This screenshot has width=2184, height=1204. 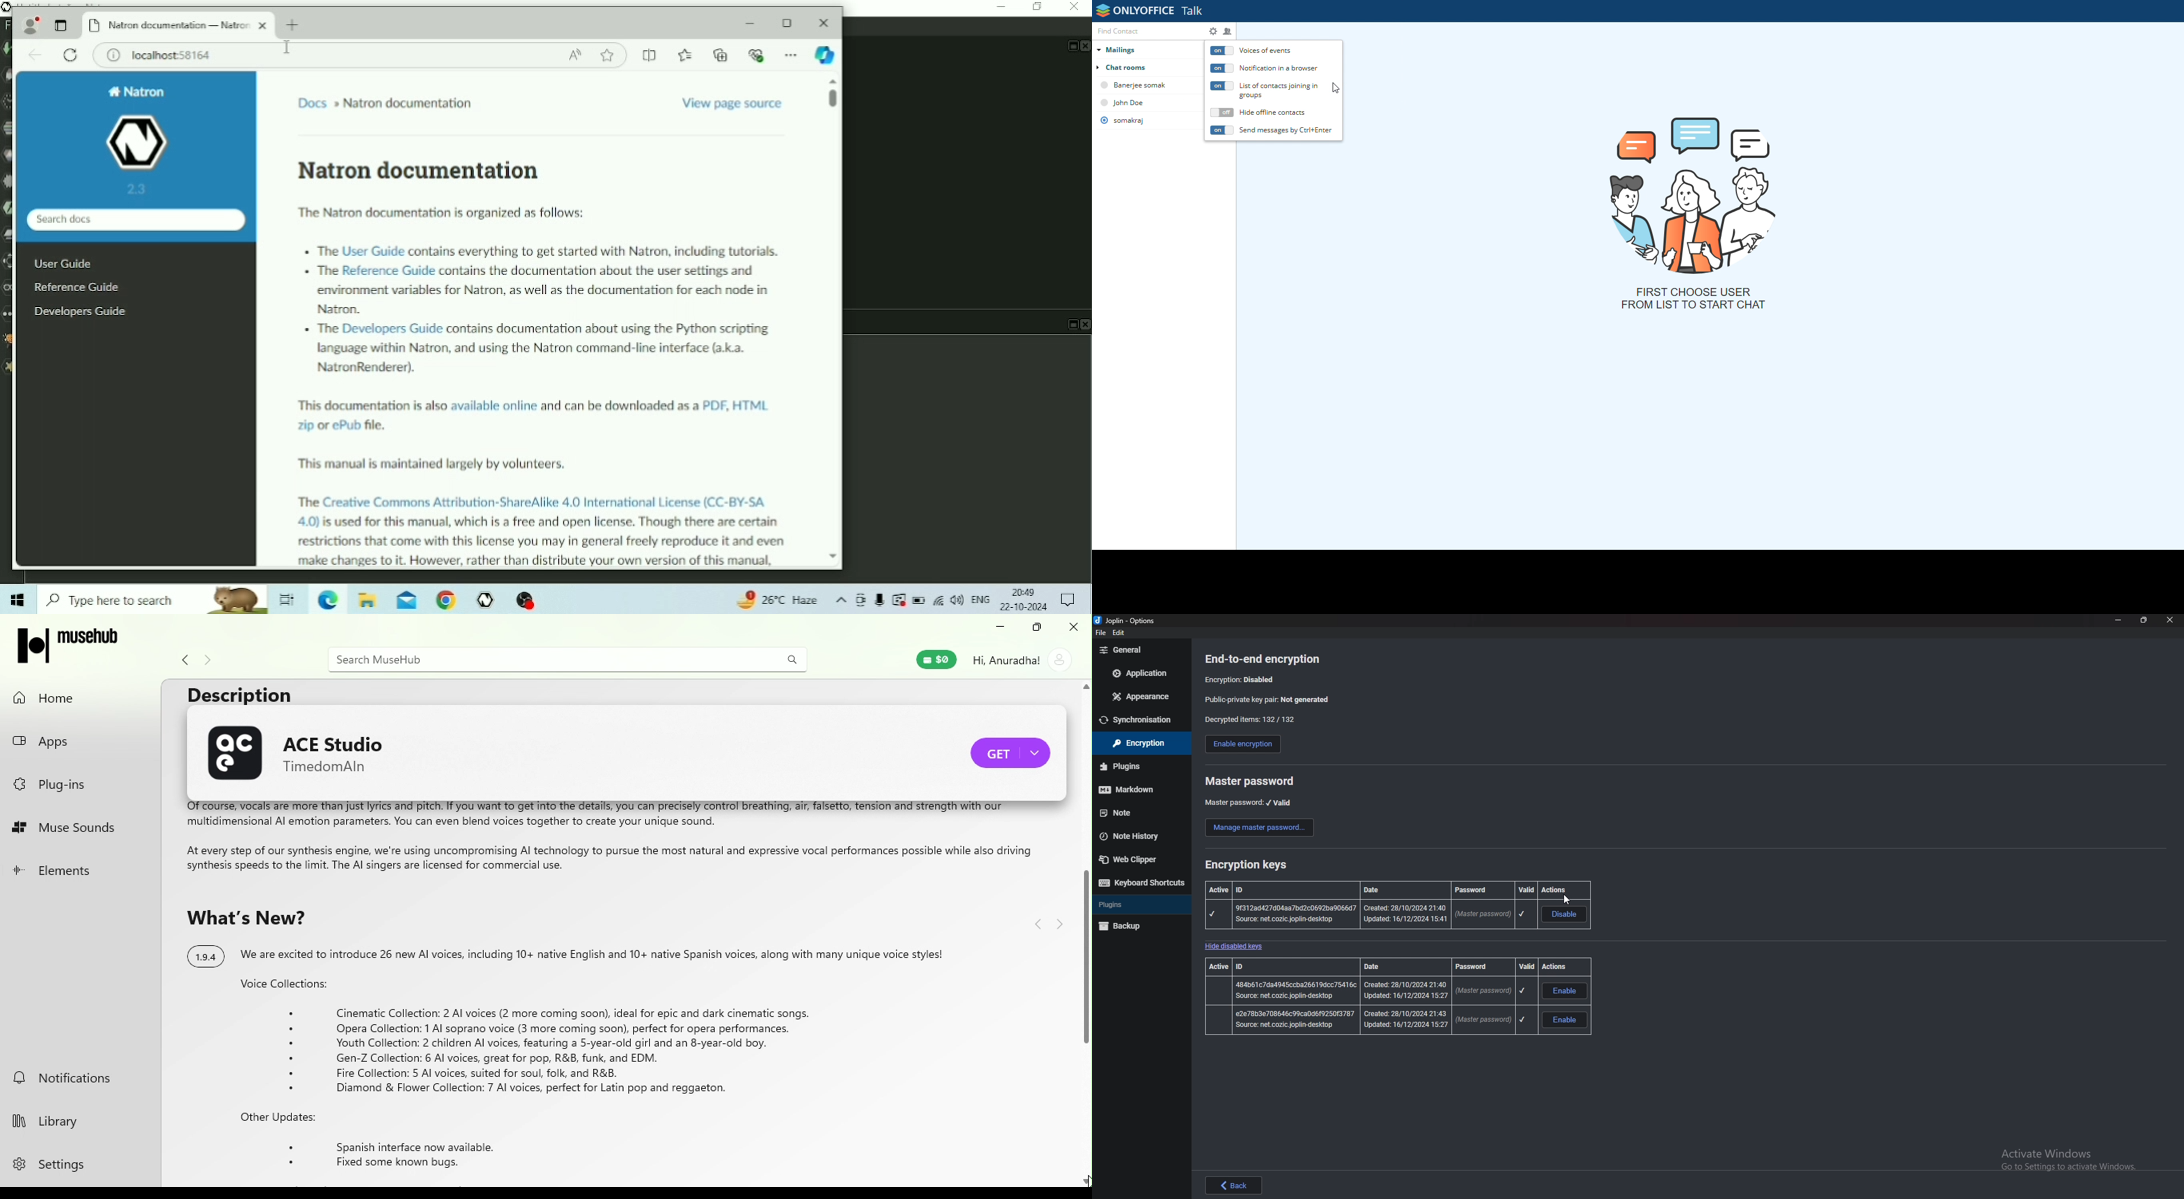 I want to click on date, so click(x=1388, y=967).